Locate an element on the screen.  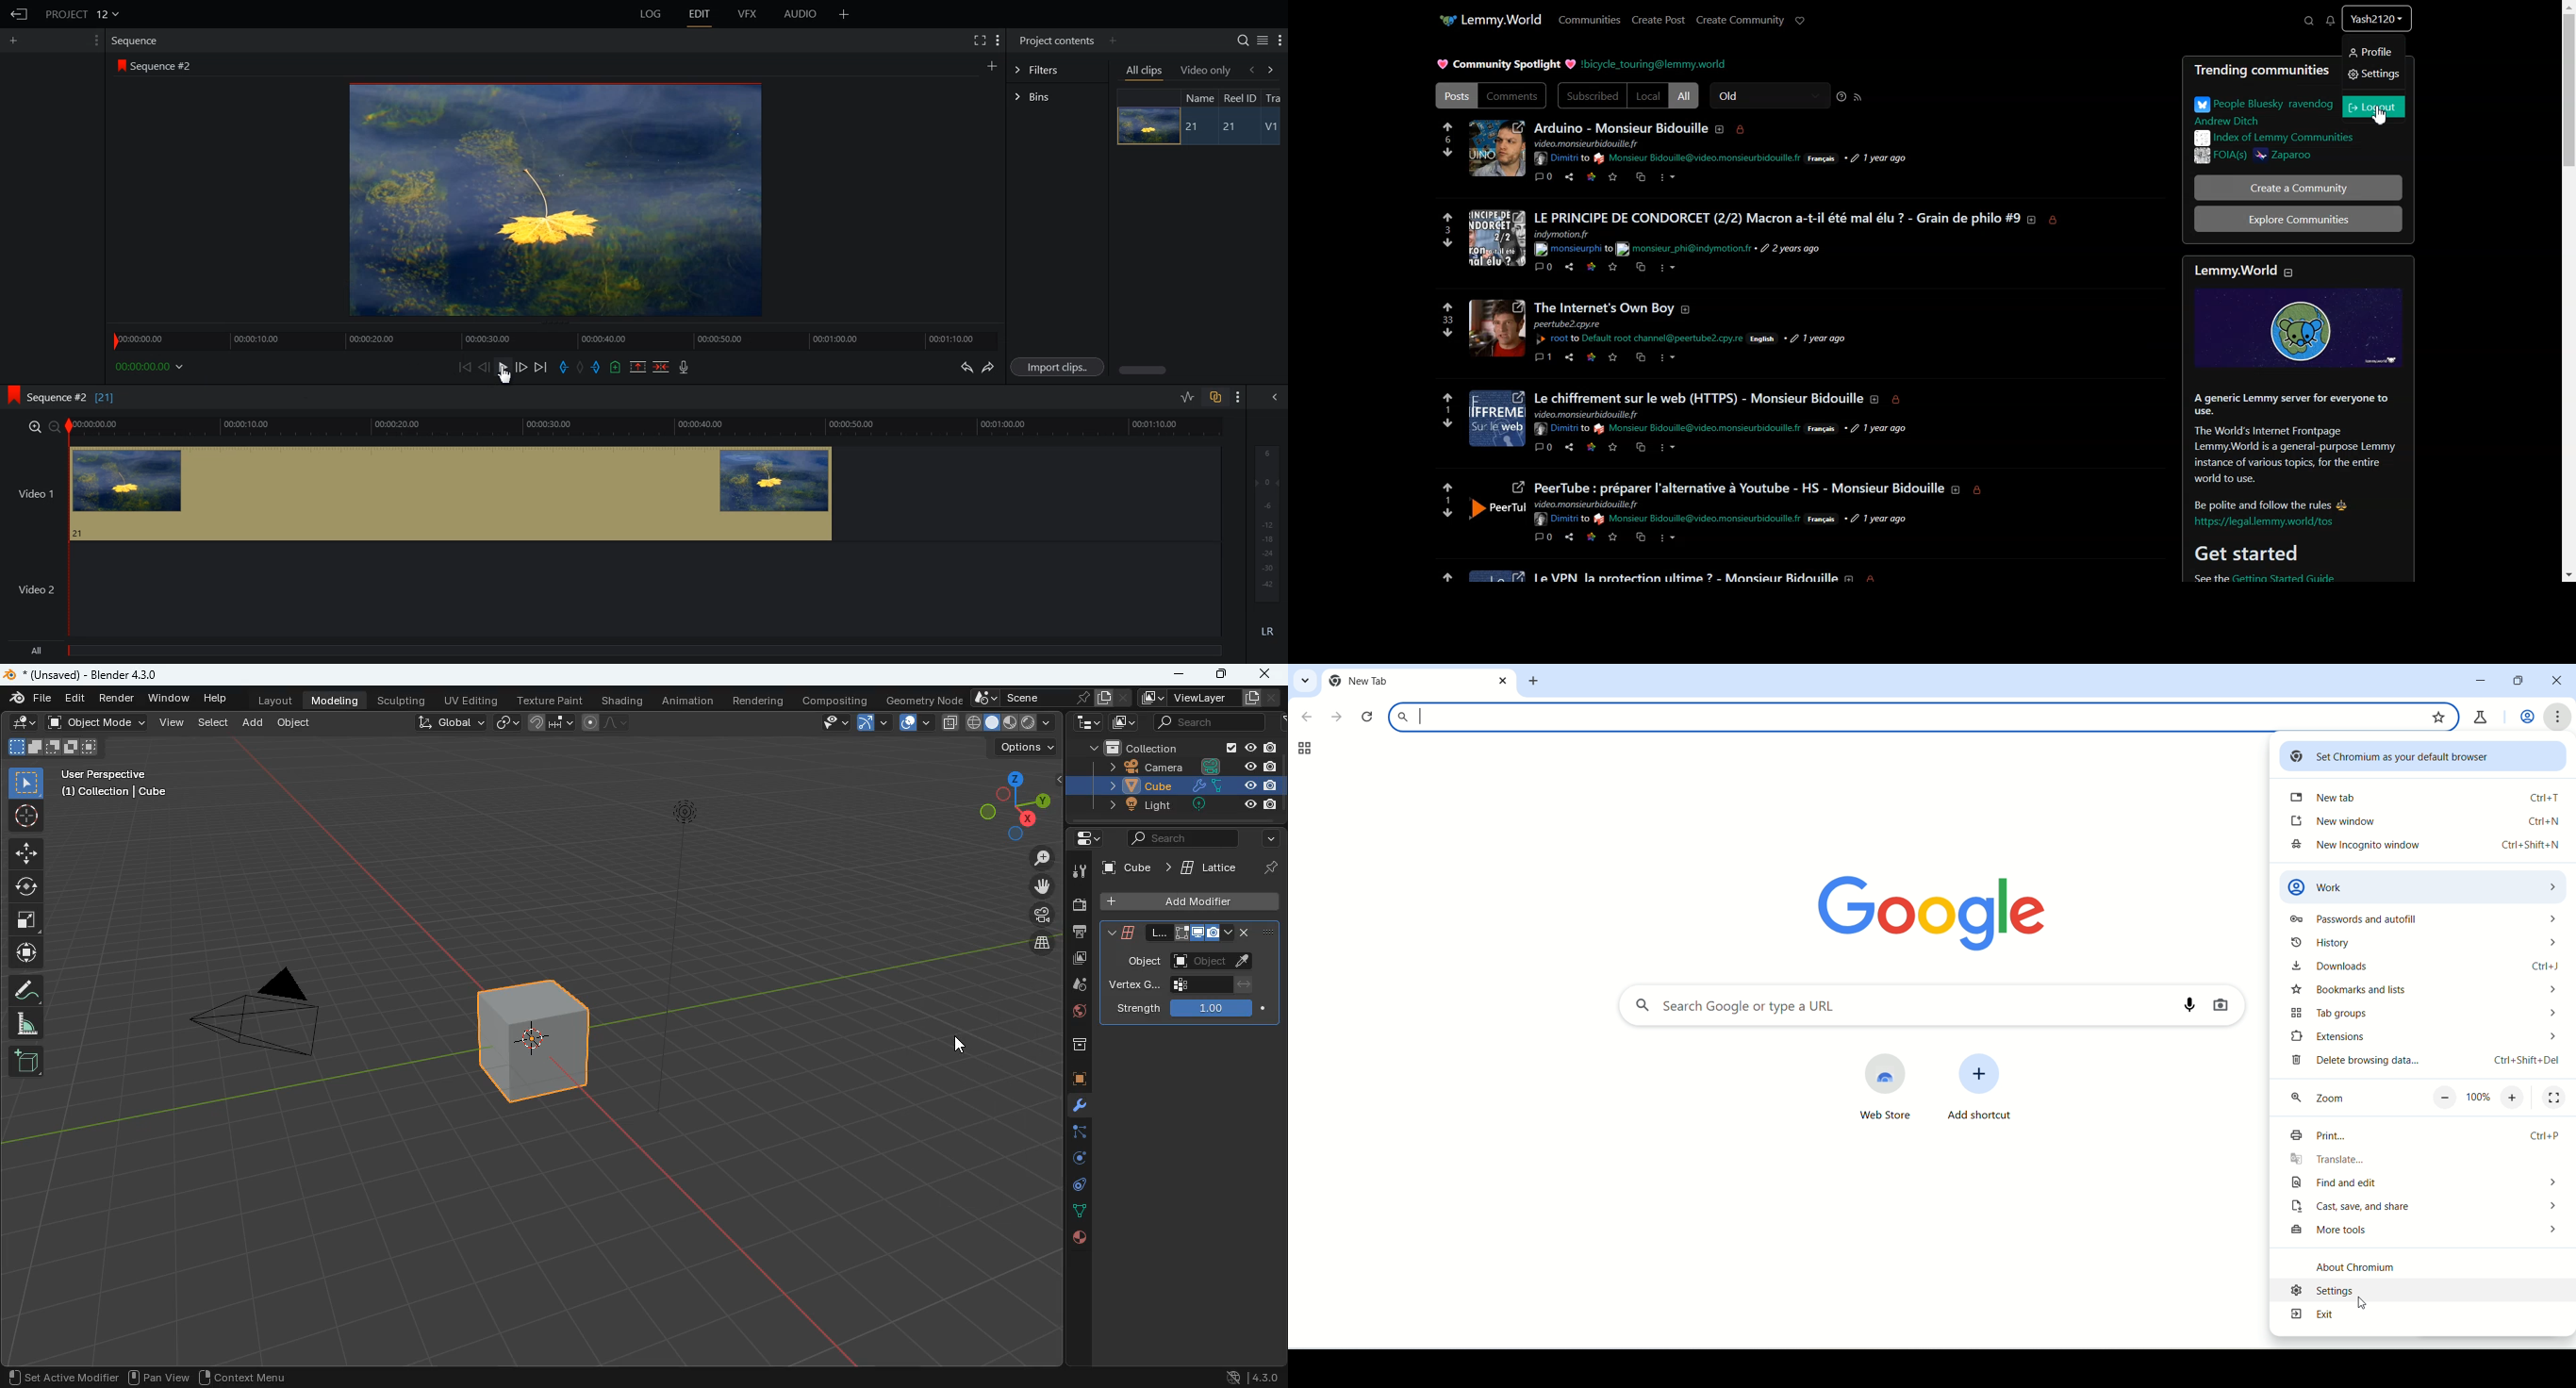
about is located at coordinates (1852, 576).